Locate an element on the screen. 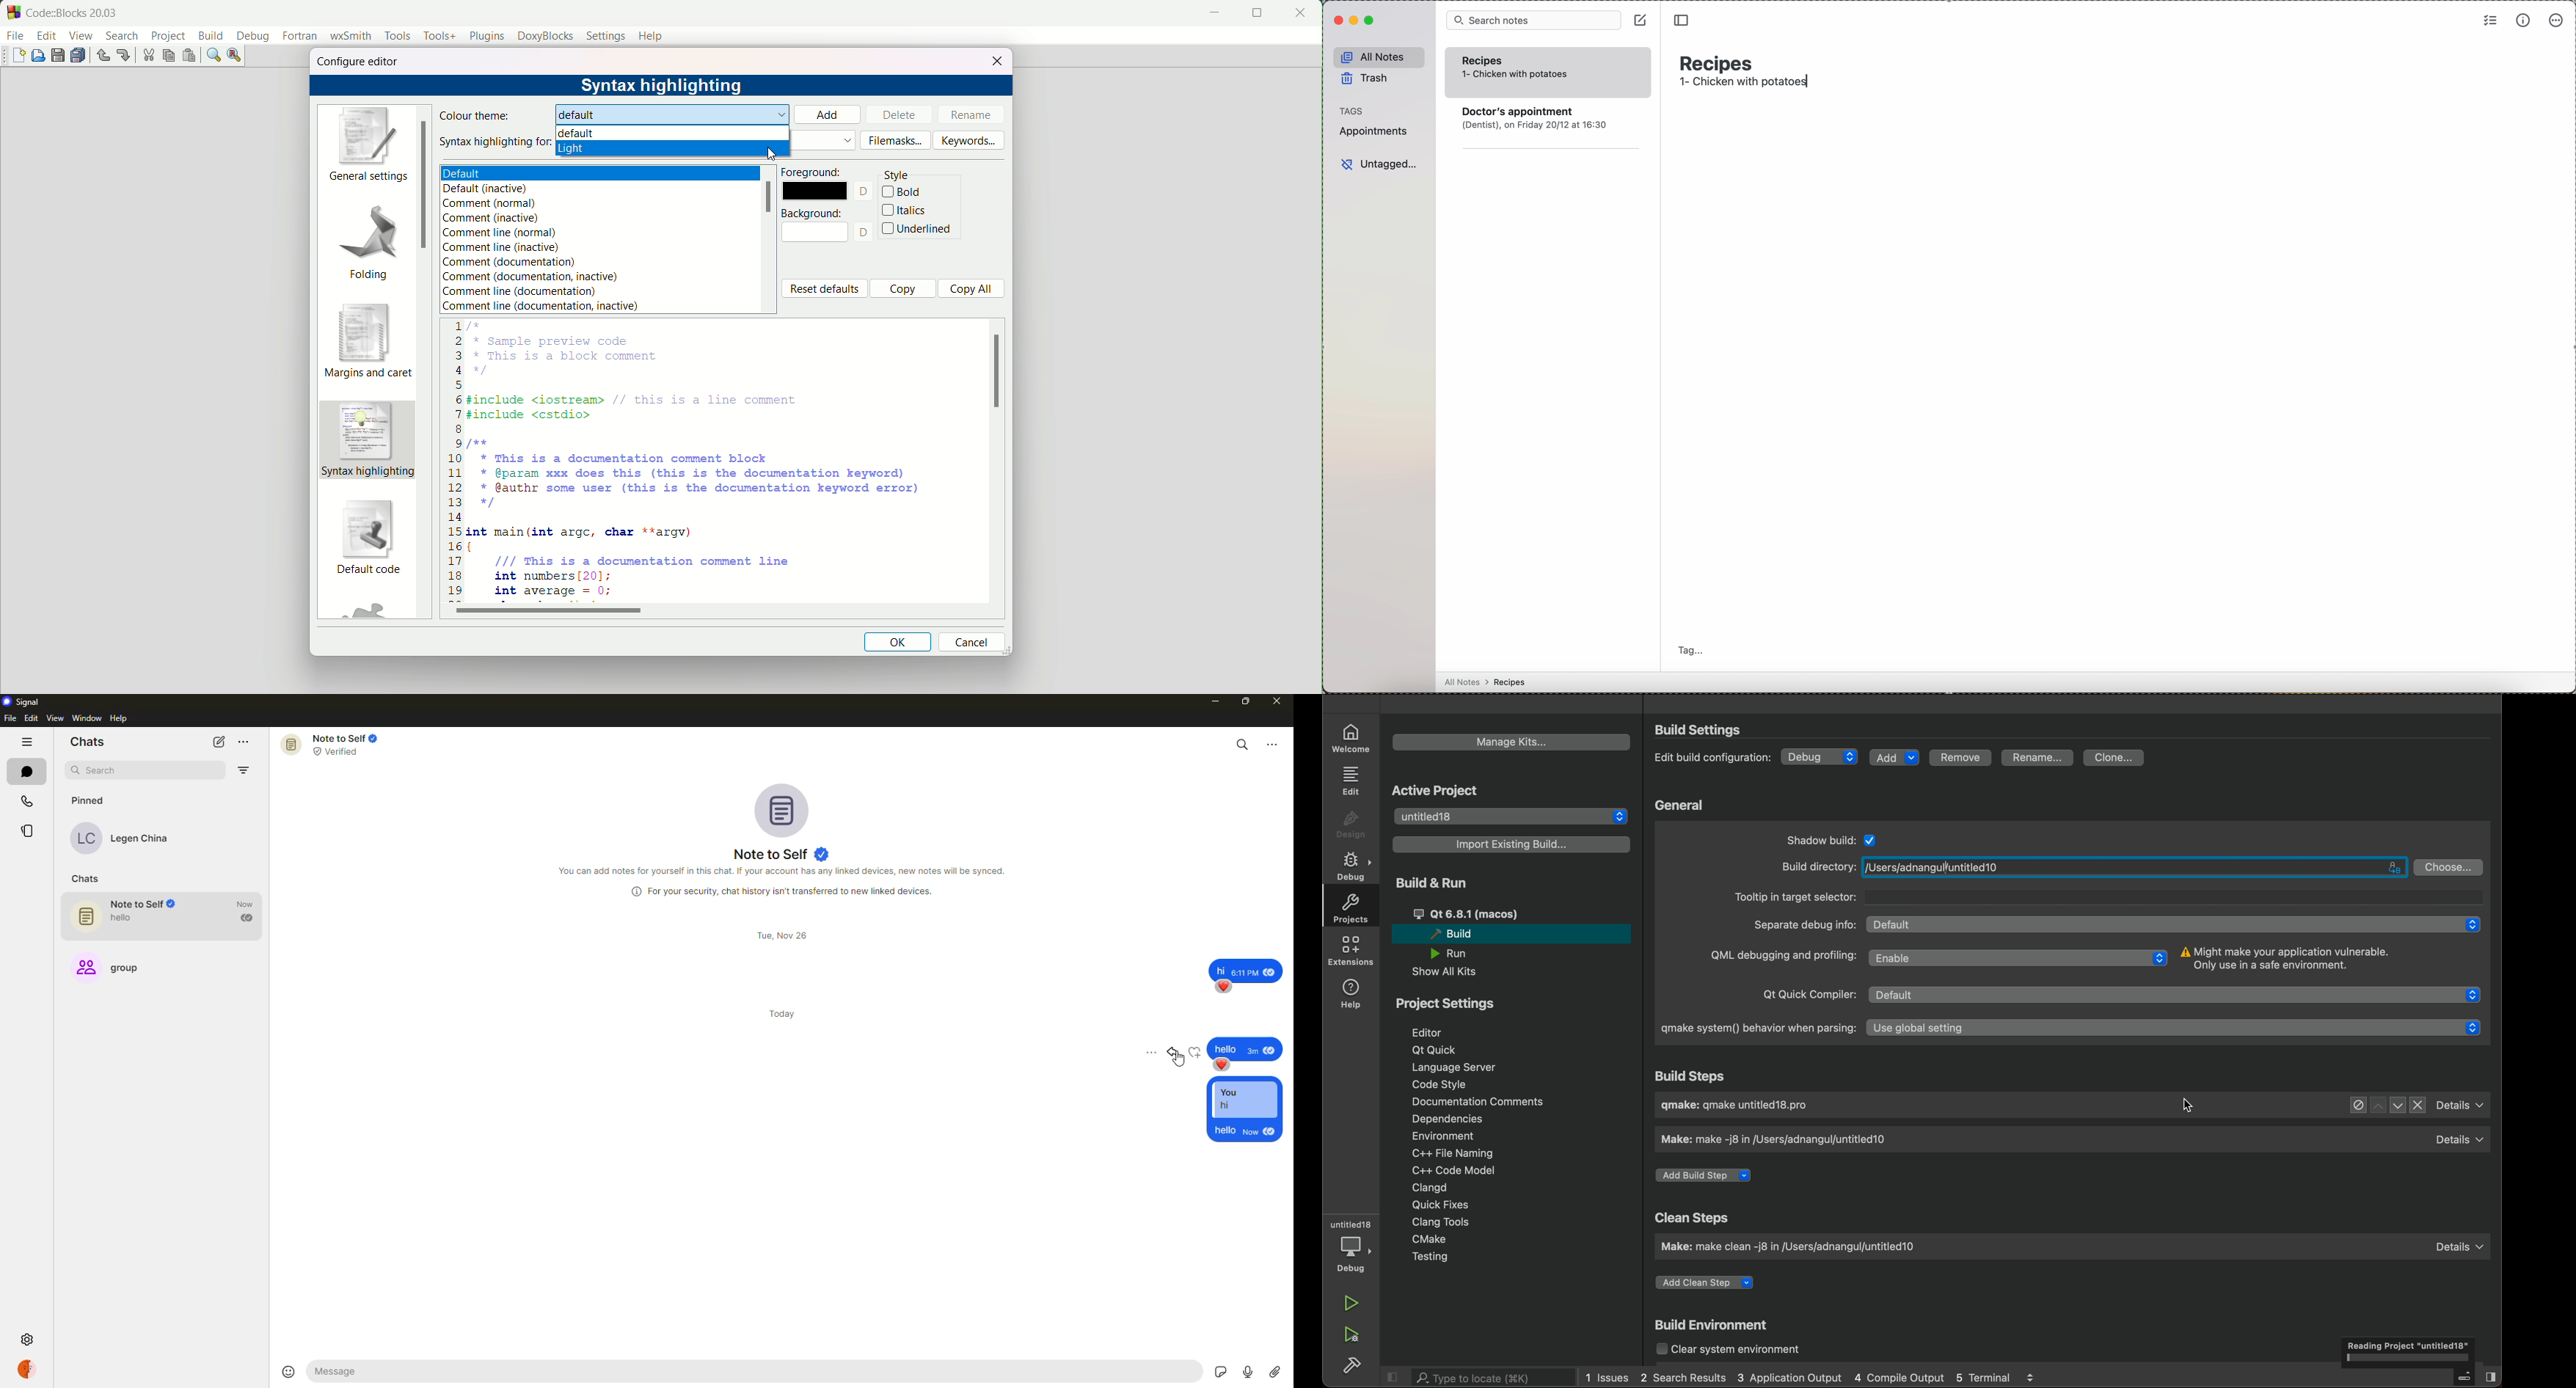 The image size is (2576, 1400). close slidebar is located at coordinates (1395, 1378).